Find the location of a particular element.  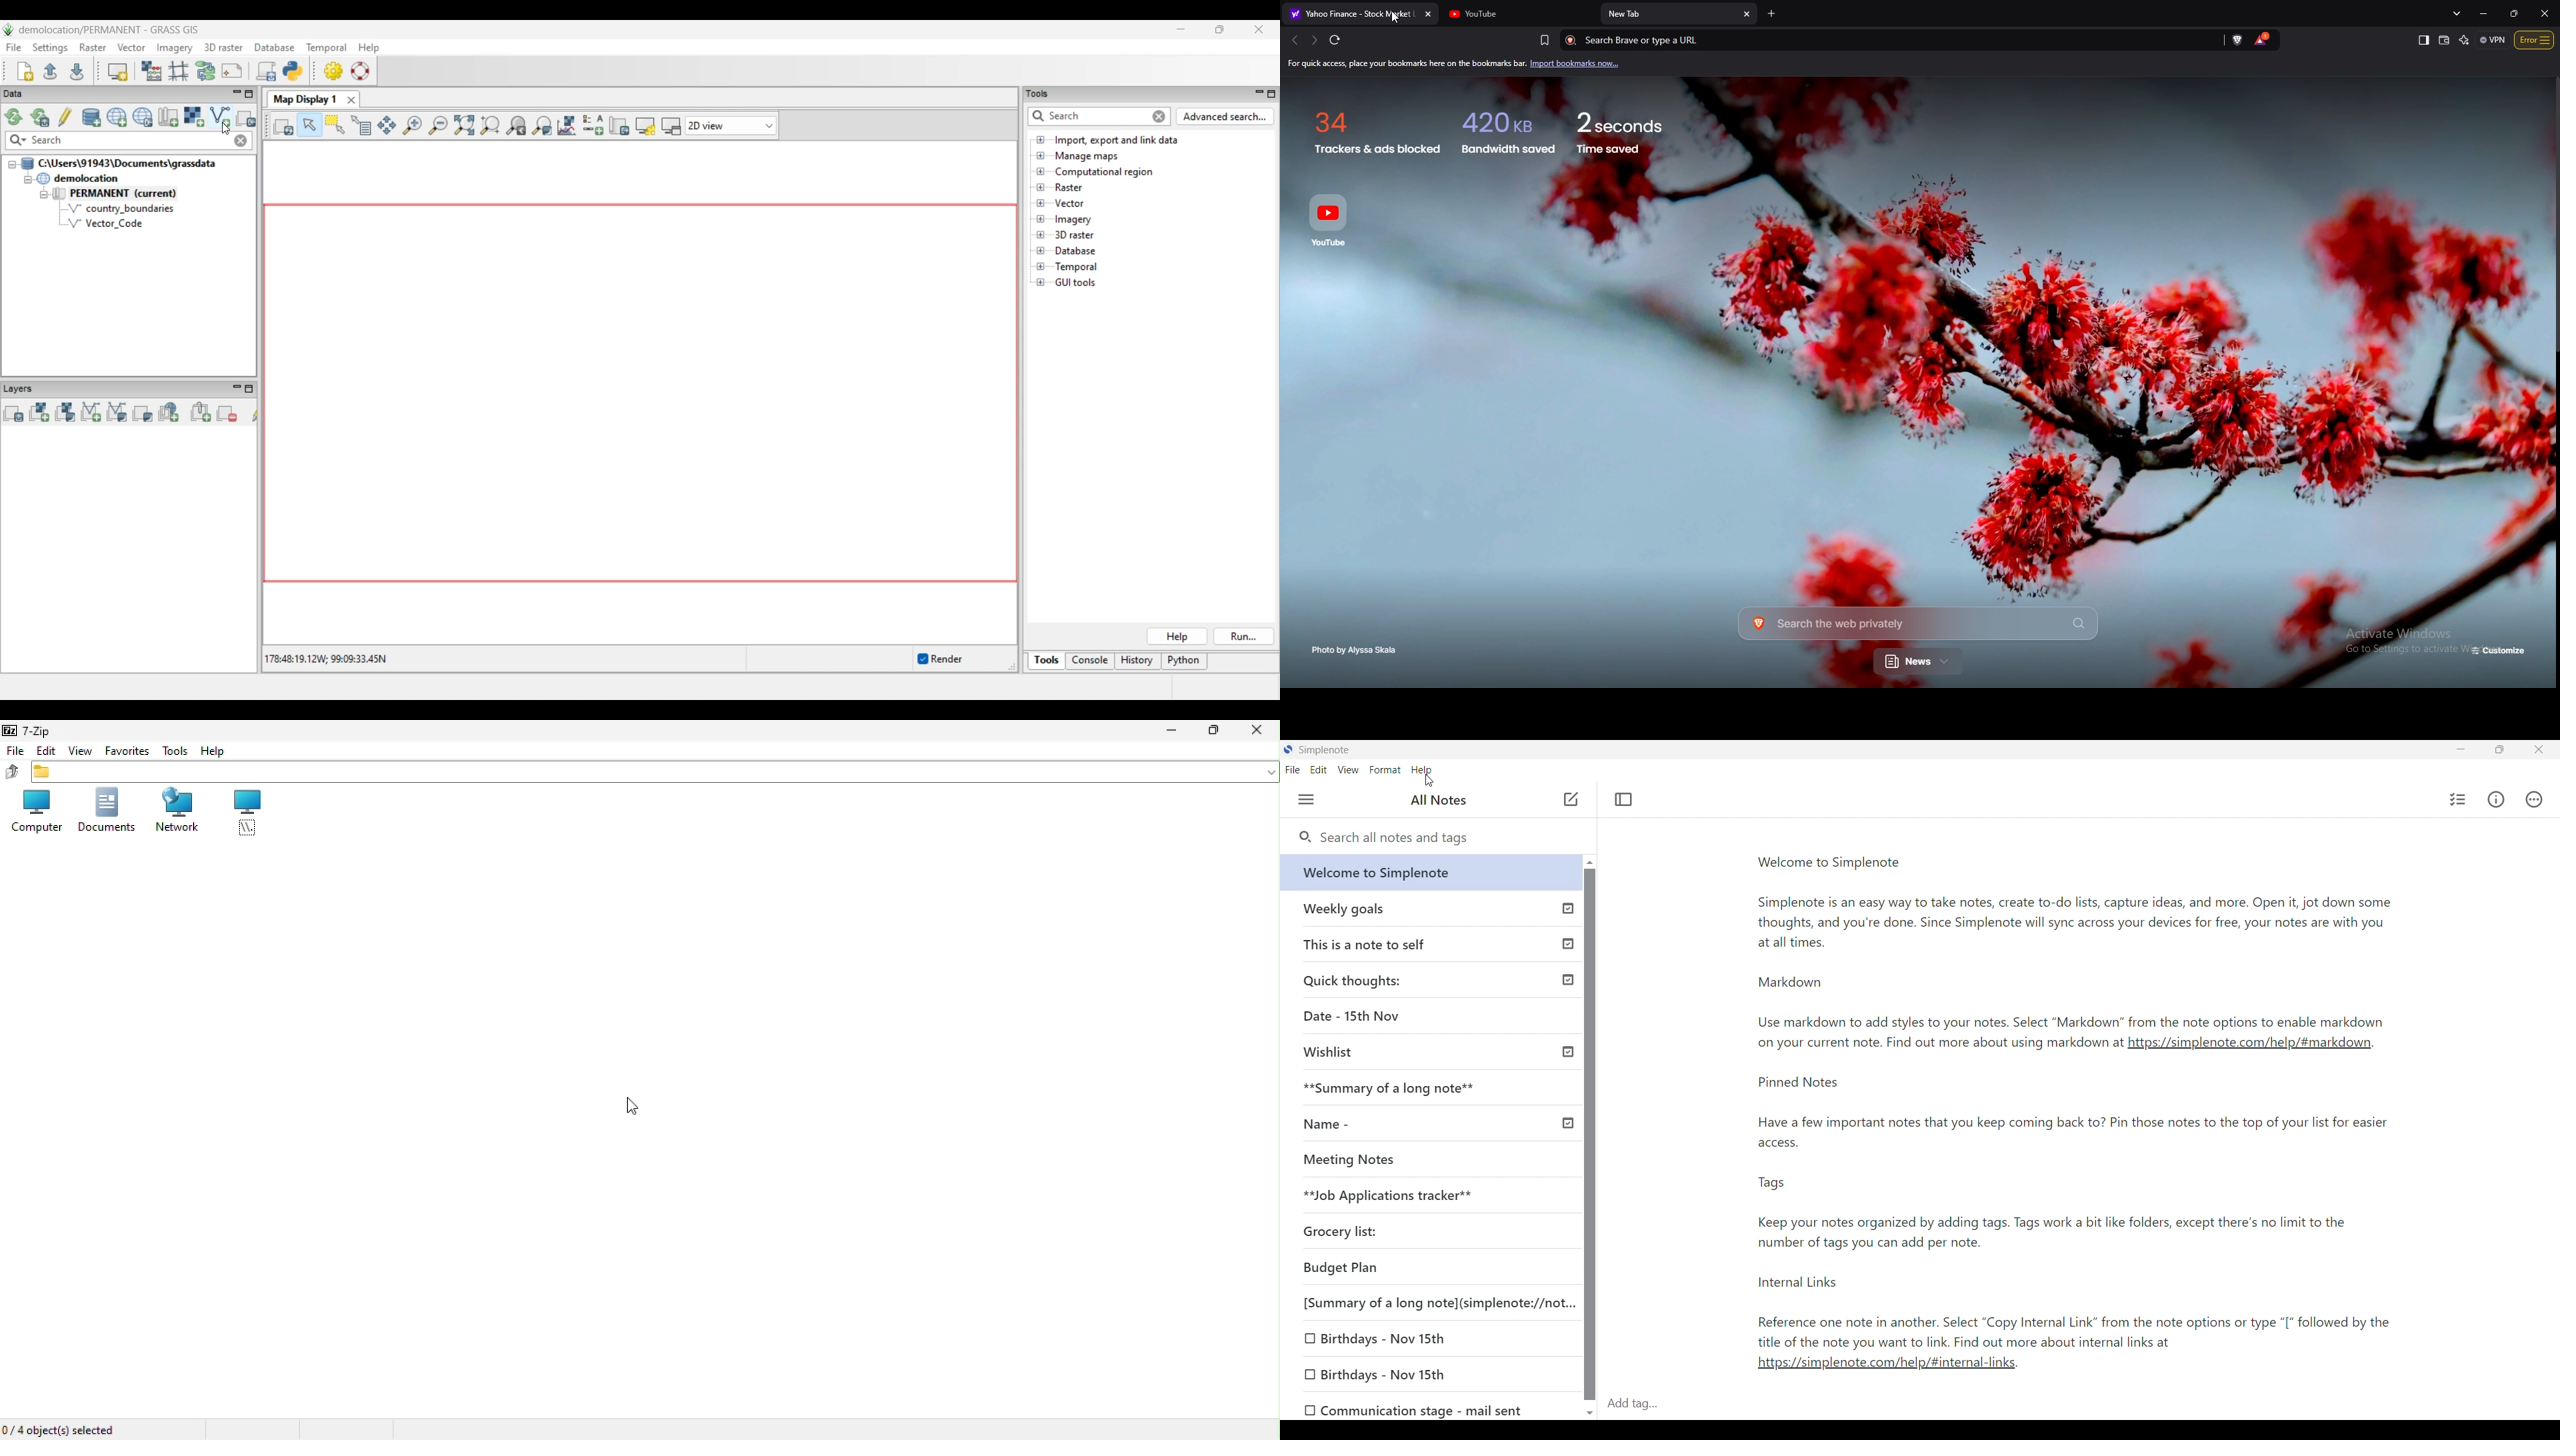

Quick slide to bottom is located at coordinates (1590, 1414).